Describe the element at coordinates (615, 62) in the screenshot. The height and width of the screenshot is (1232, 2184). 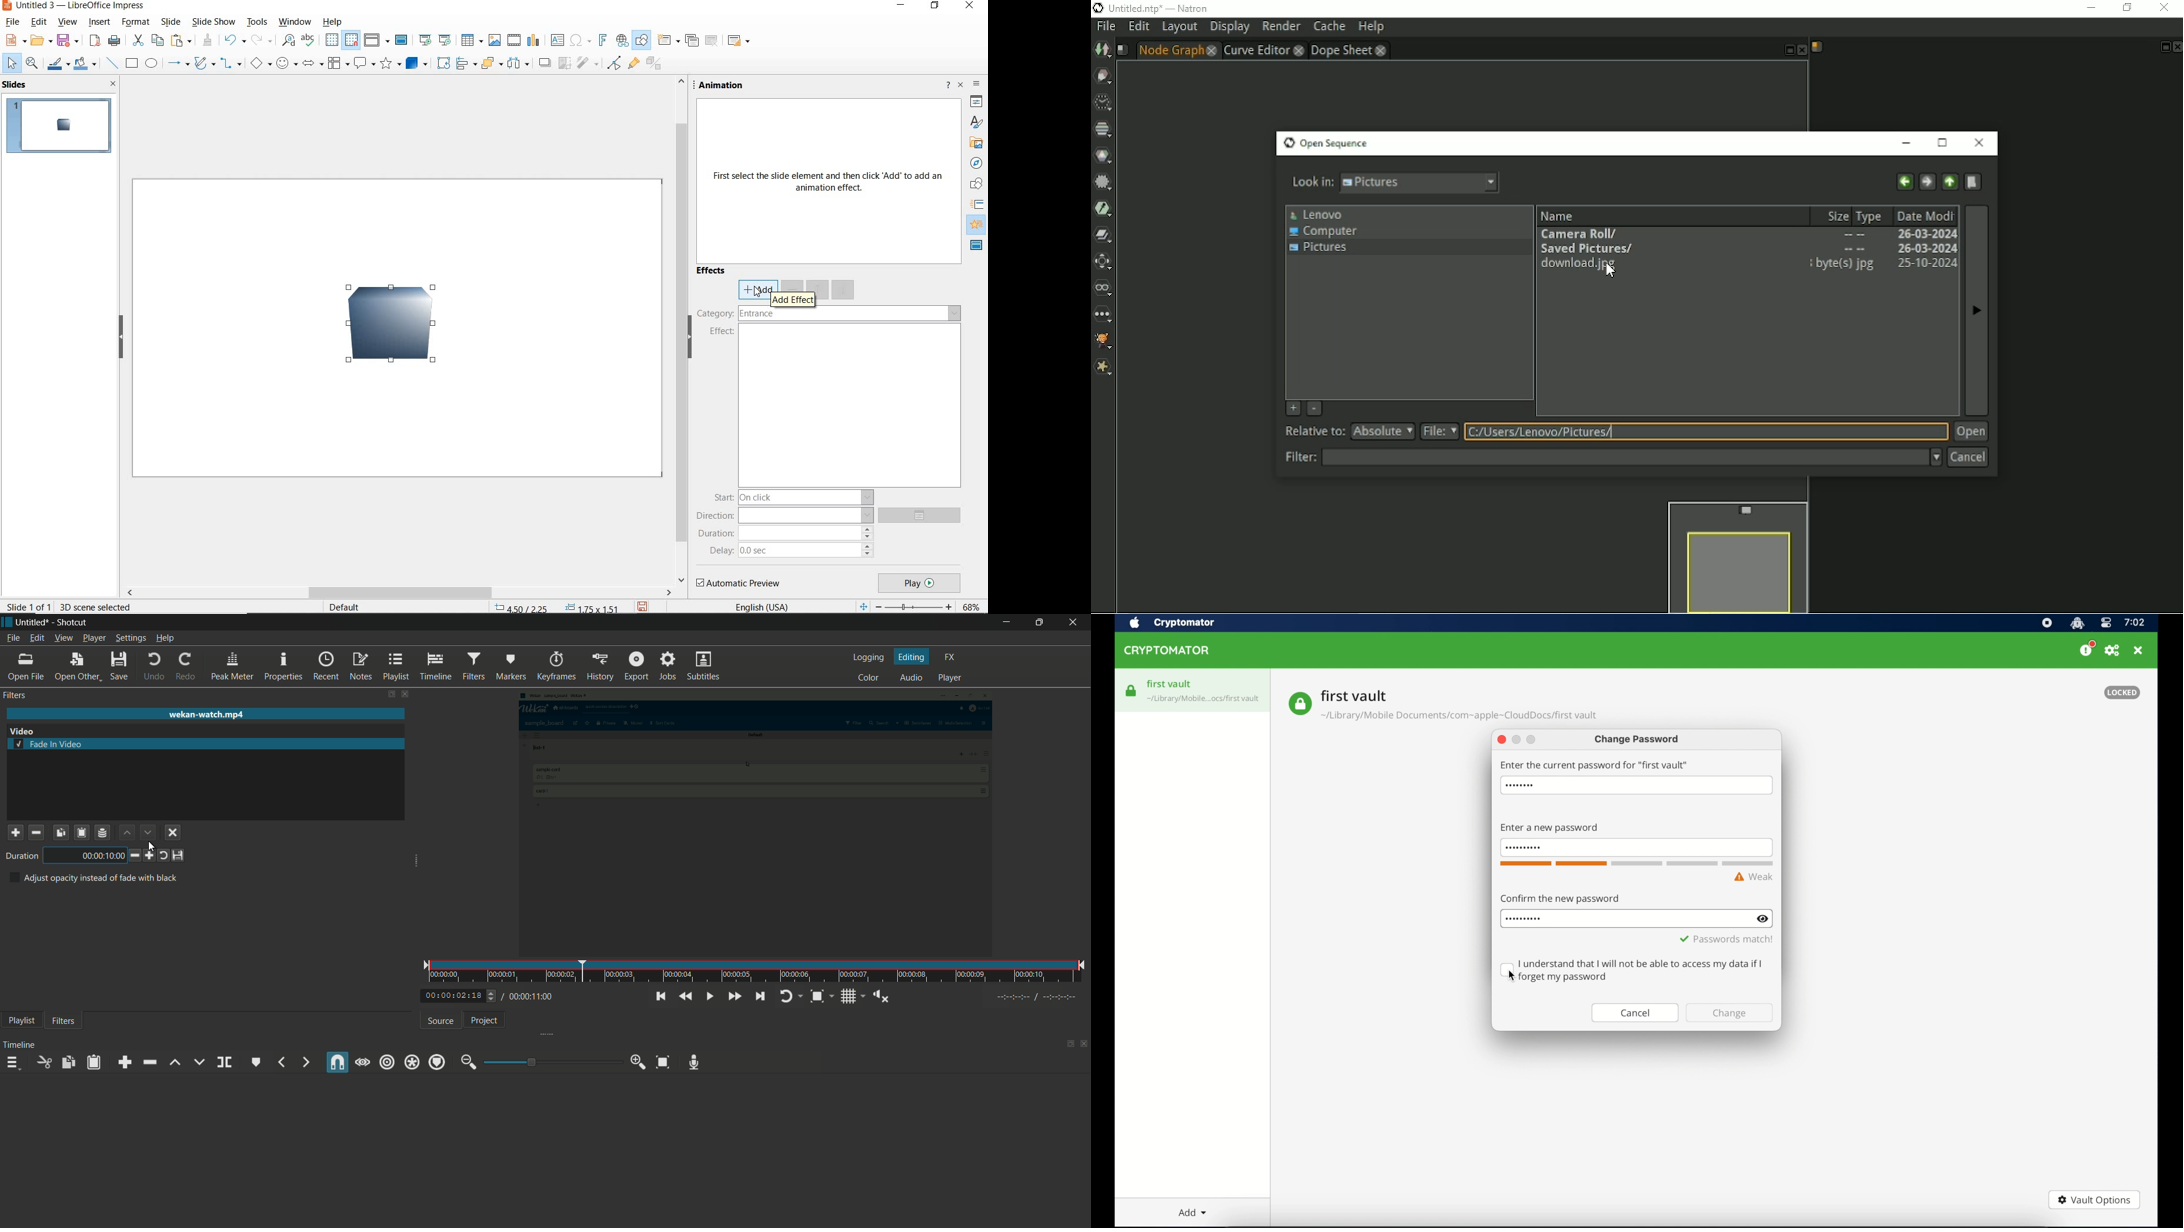
I see `toggle point edit mode` at that location.